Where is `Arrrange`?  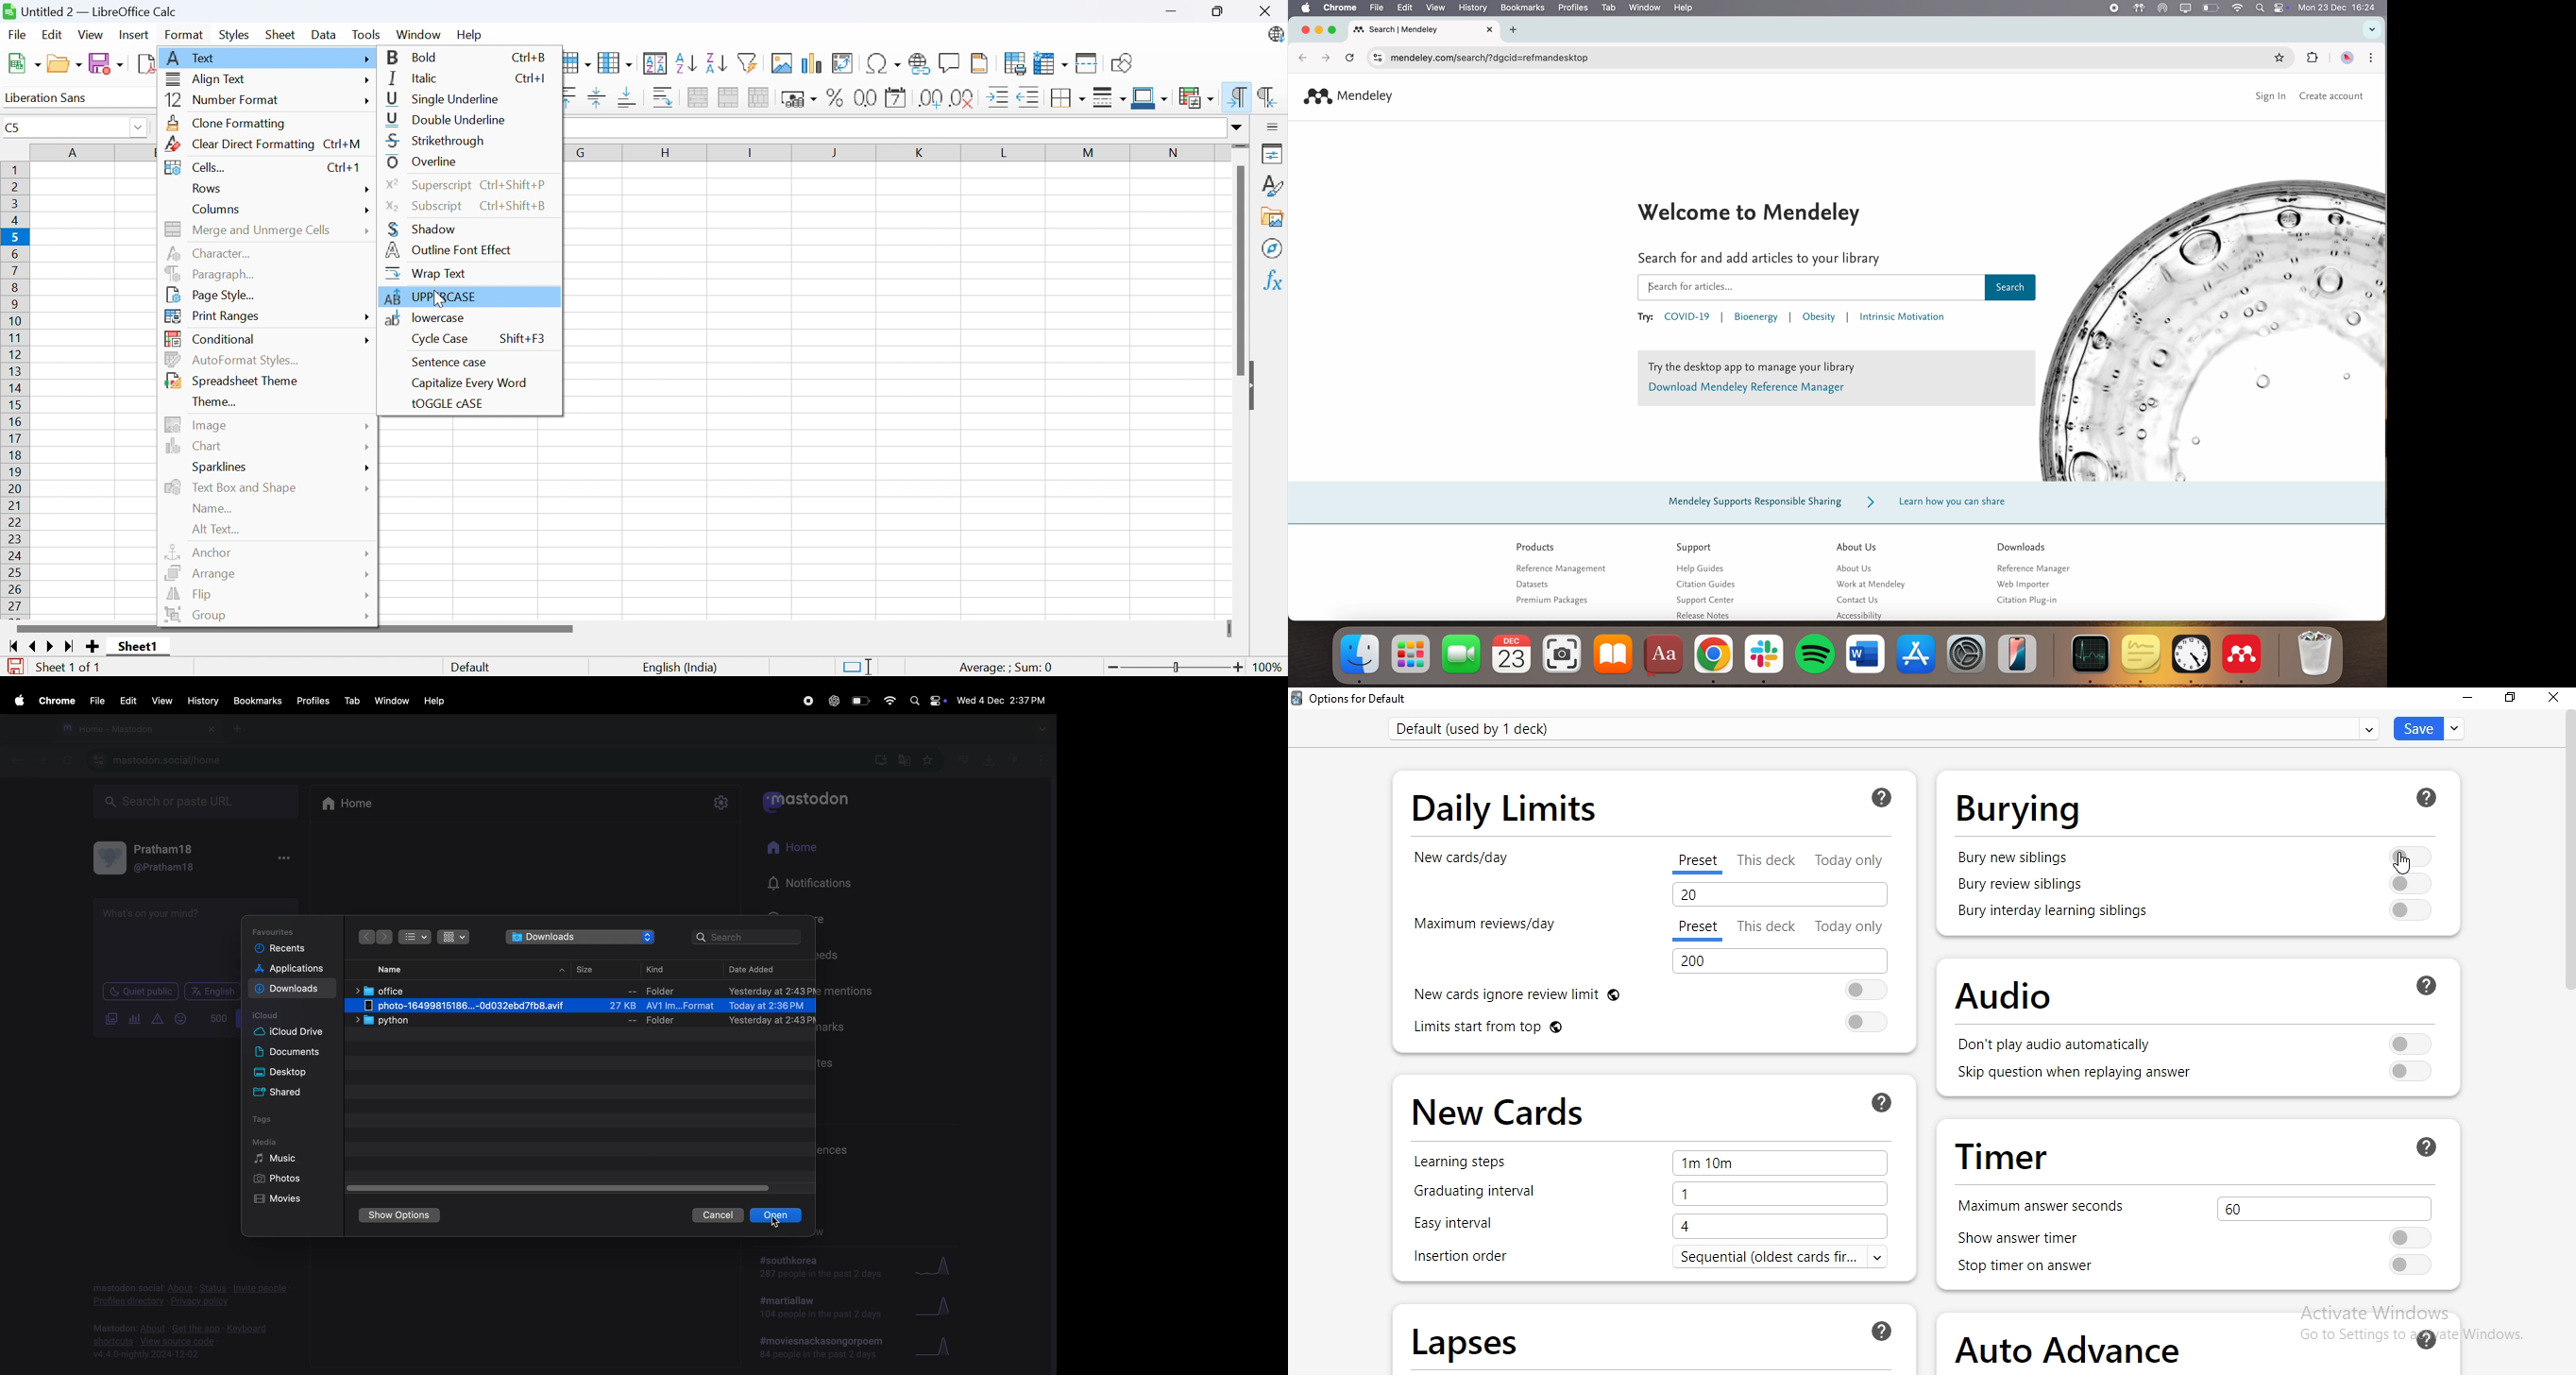 Arrrange is located at coordinates (203, 574).